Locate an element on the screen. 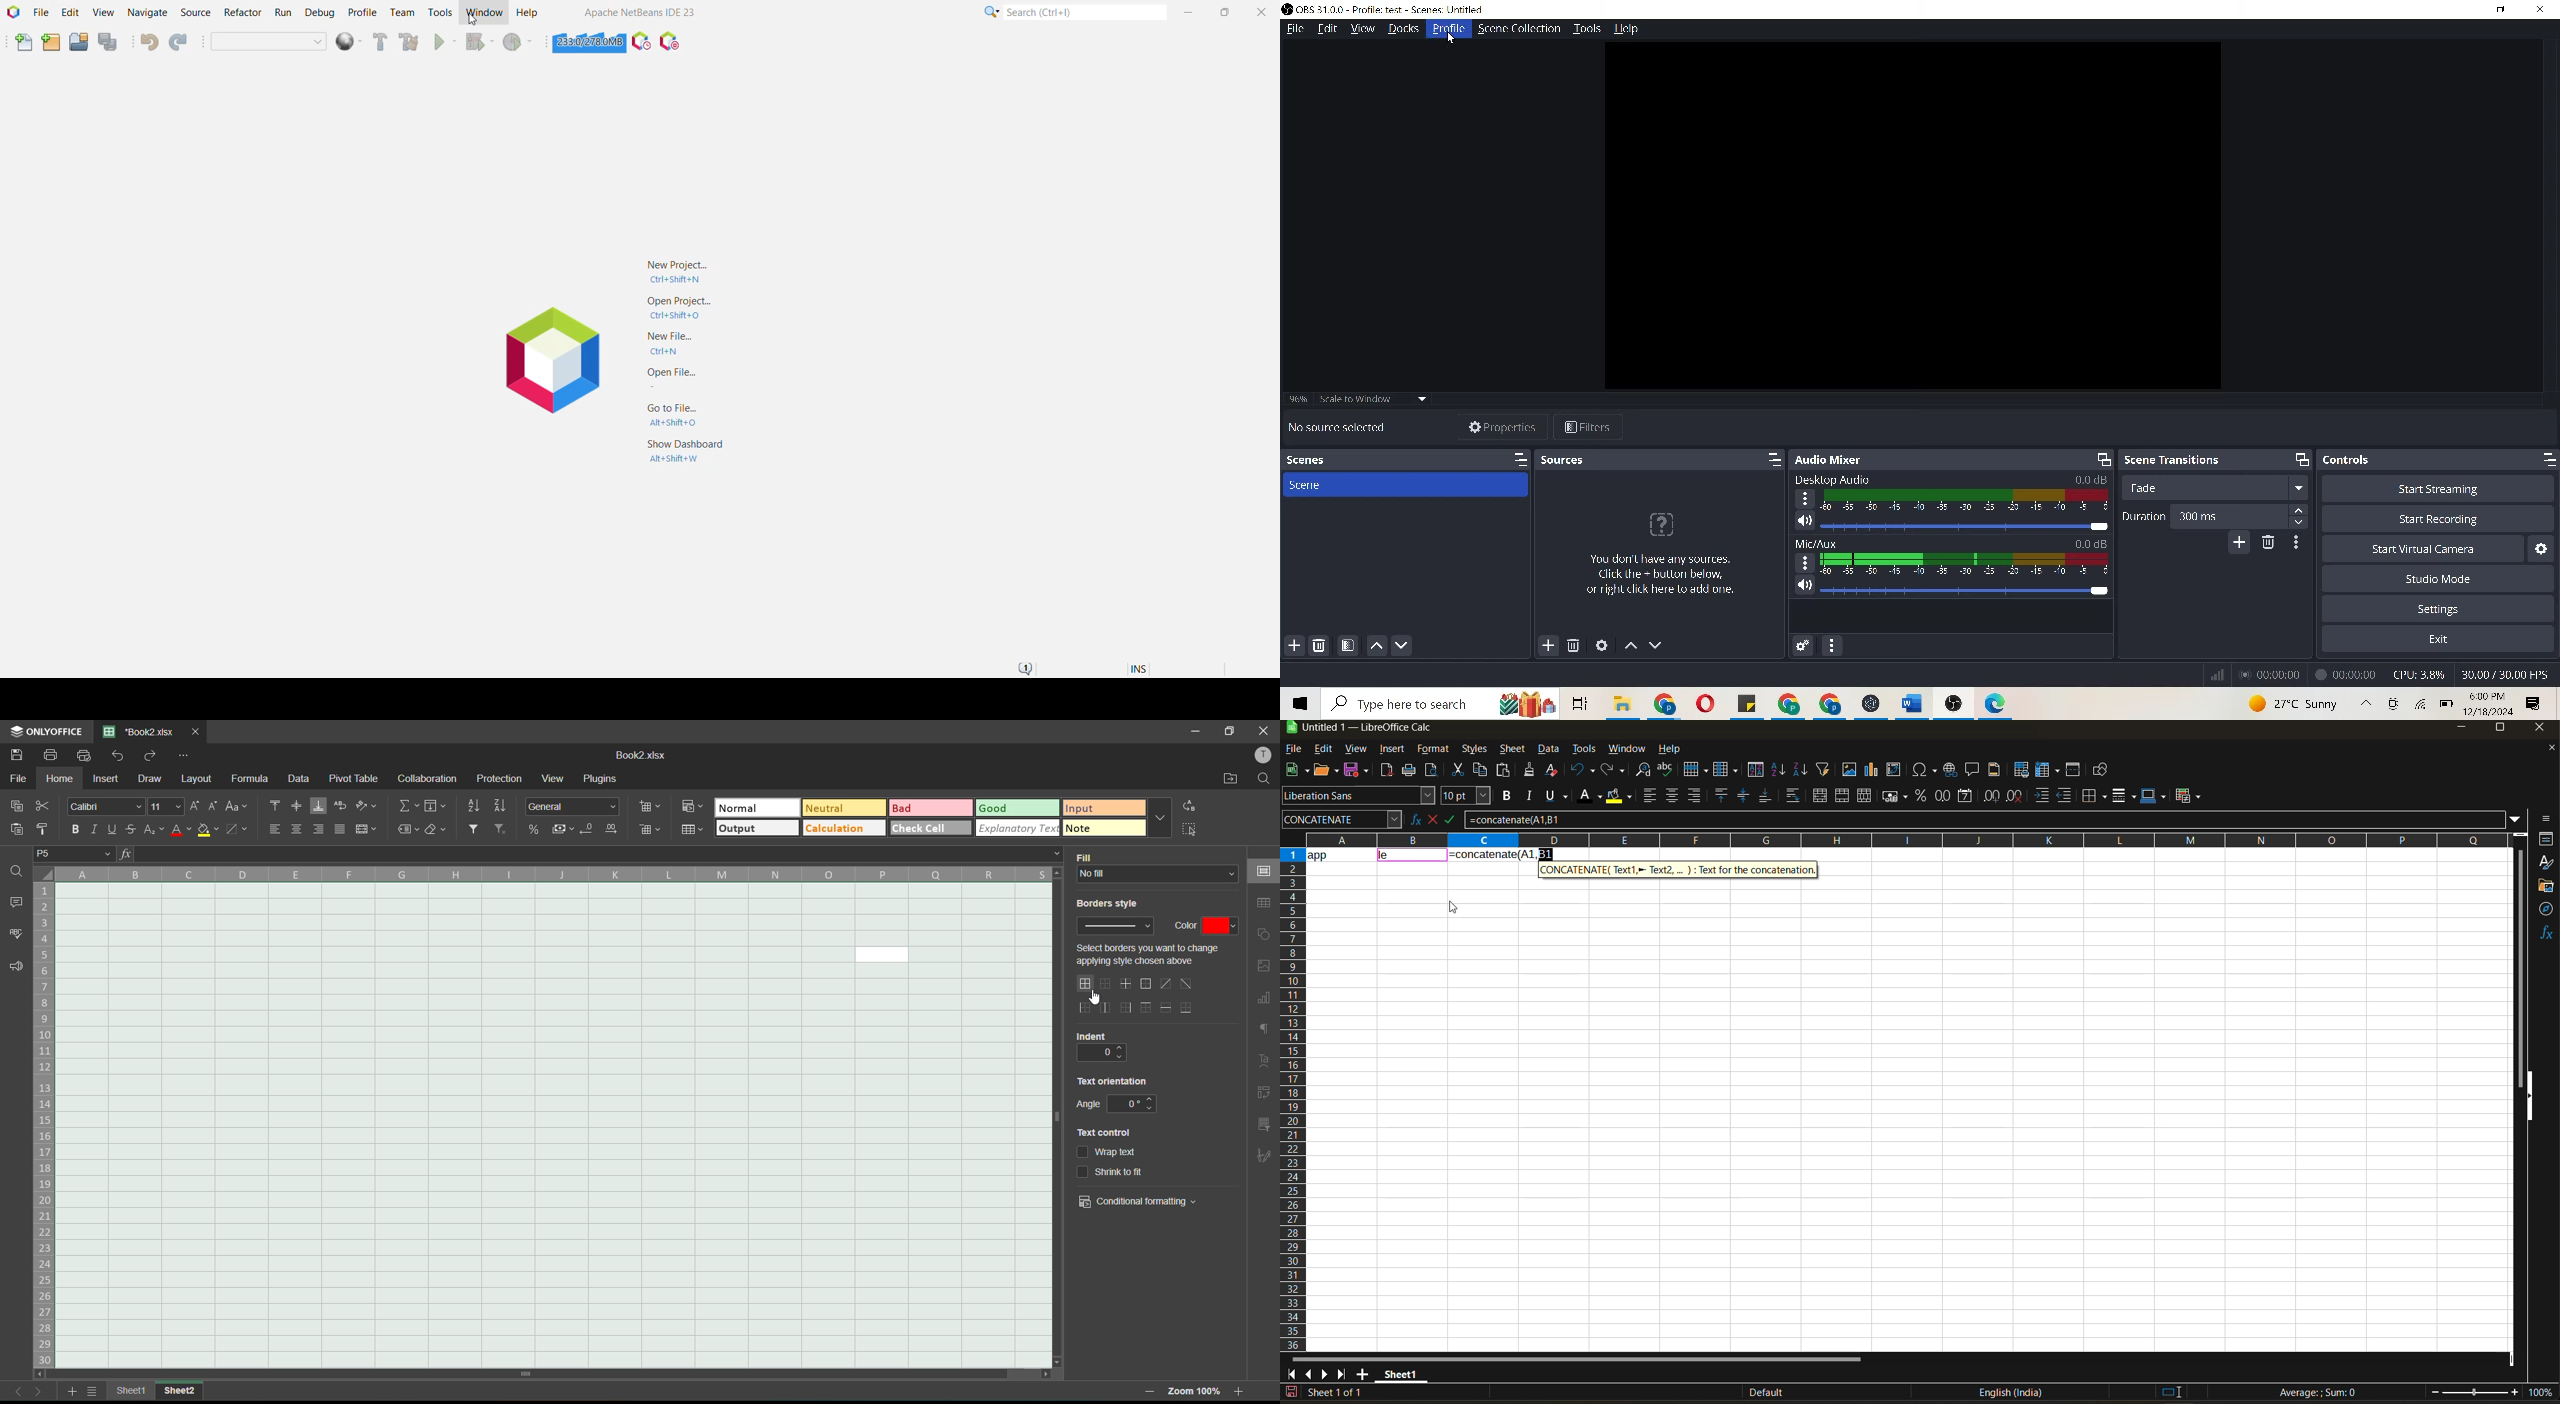 This screenshot has height=1428, width=2576. text control is located at coordinates (1103, 1133).